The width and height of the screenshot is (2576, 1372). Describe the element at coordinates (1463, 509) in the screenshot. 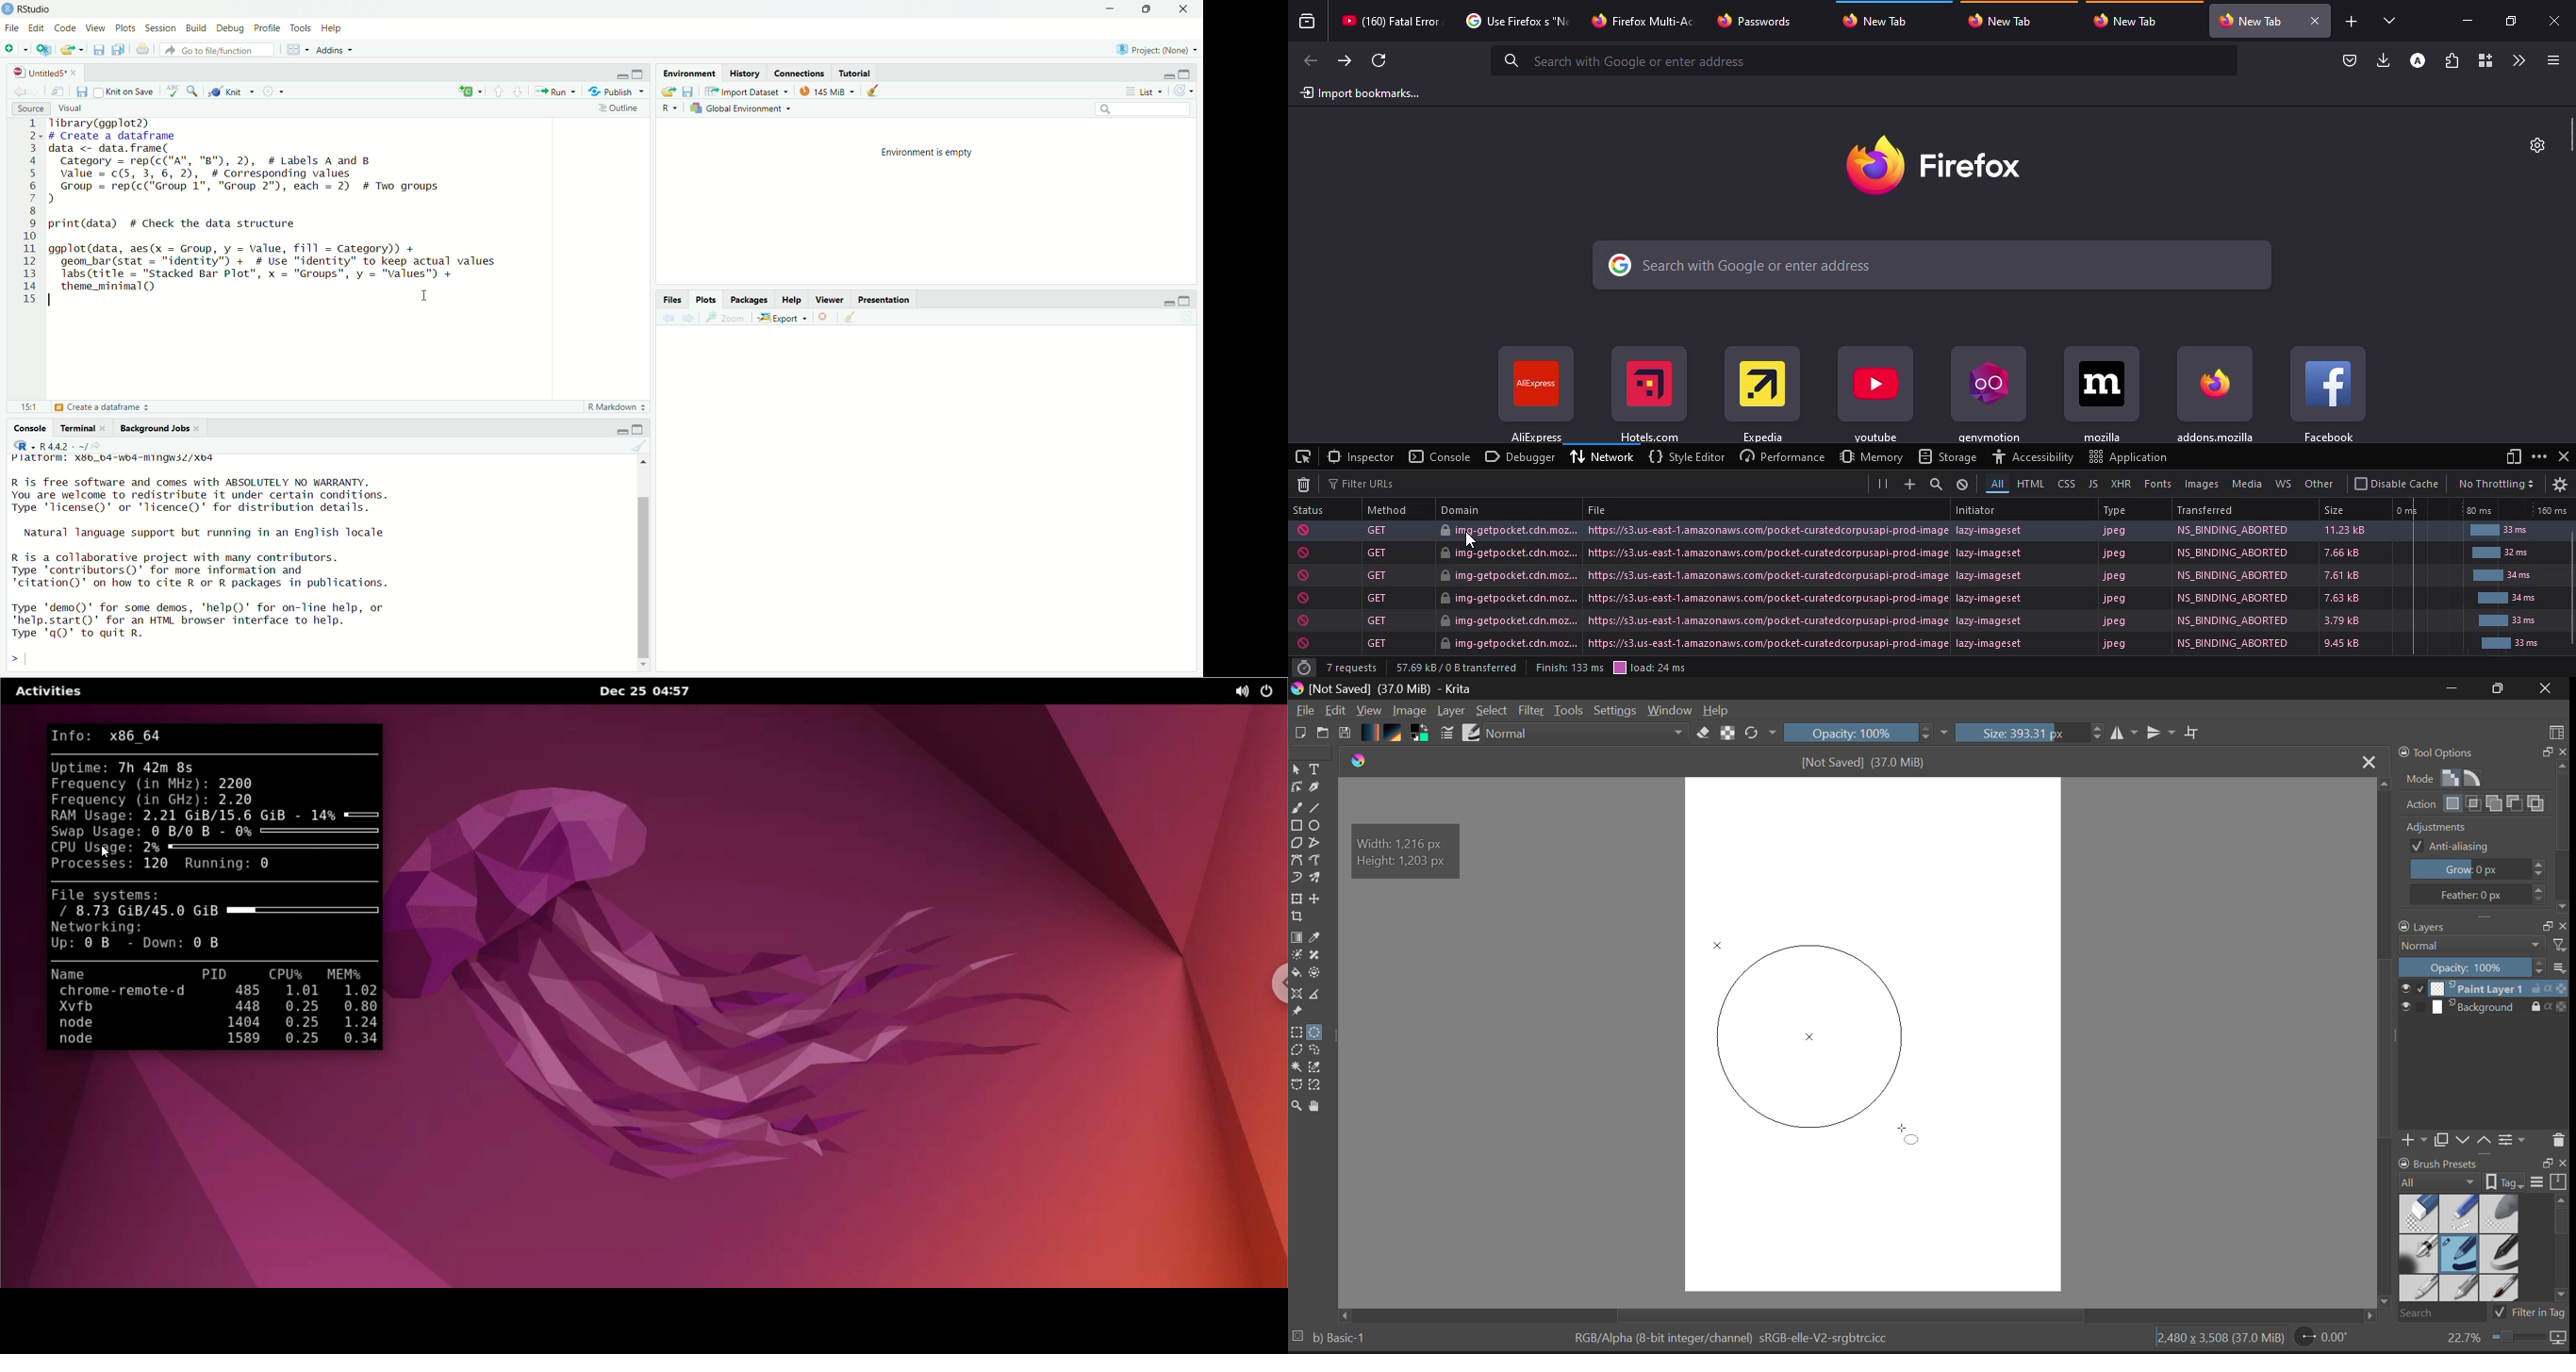

I see `domain` at that location.